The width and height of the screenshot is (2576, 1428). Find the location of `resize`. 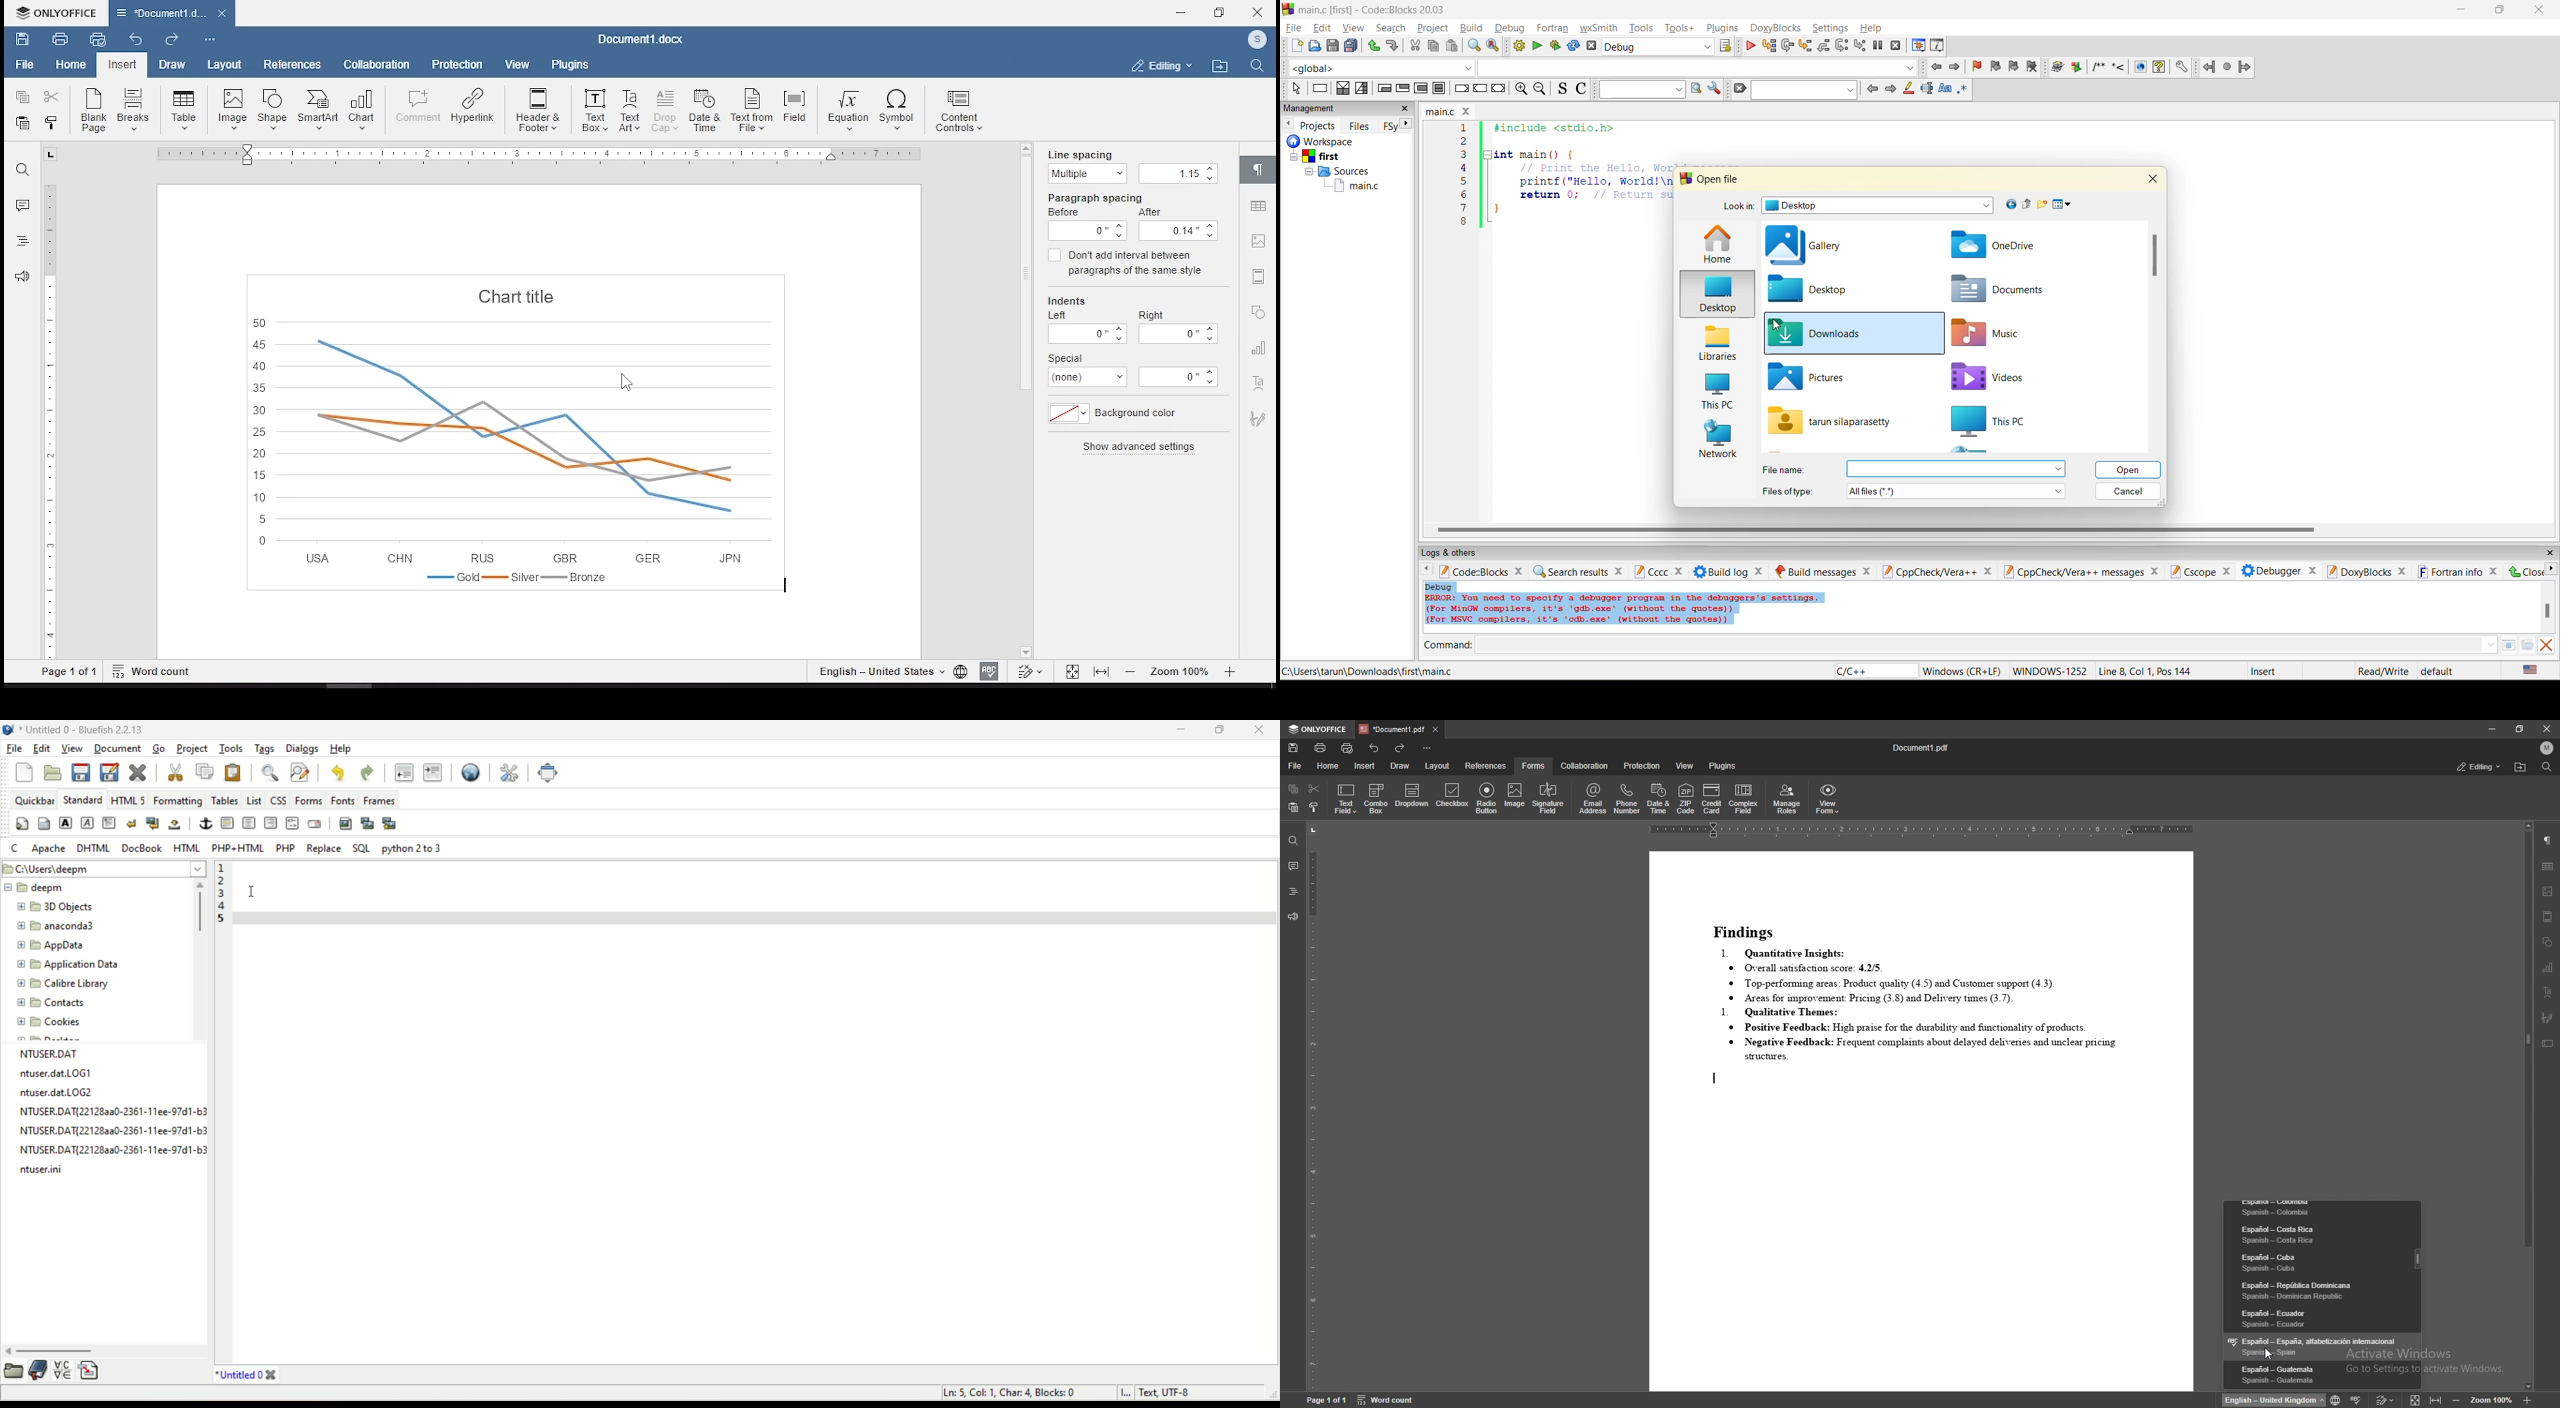

resize is located at coordinates (2500, 9).